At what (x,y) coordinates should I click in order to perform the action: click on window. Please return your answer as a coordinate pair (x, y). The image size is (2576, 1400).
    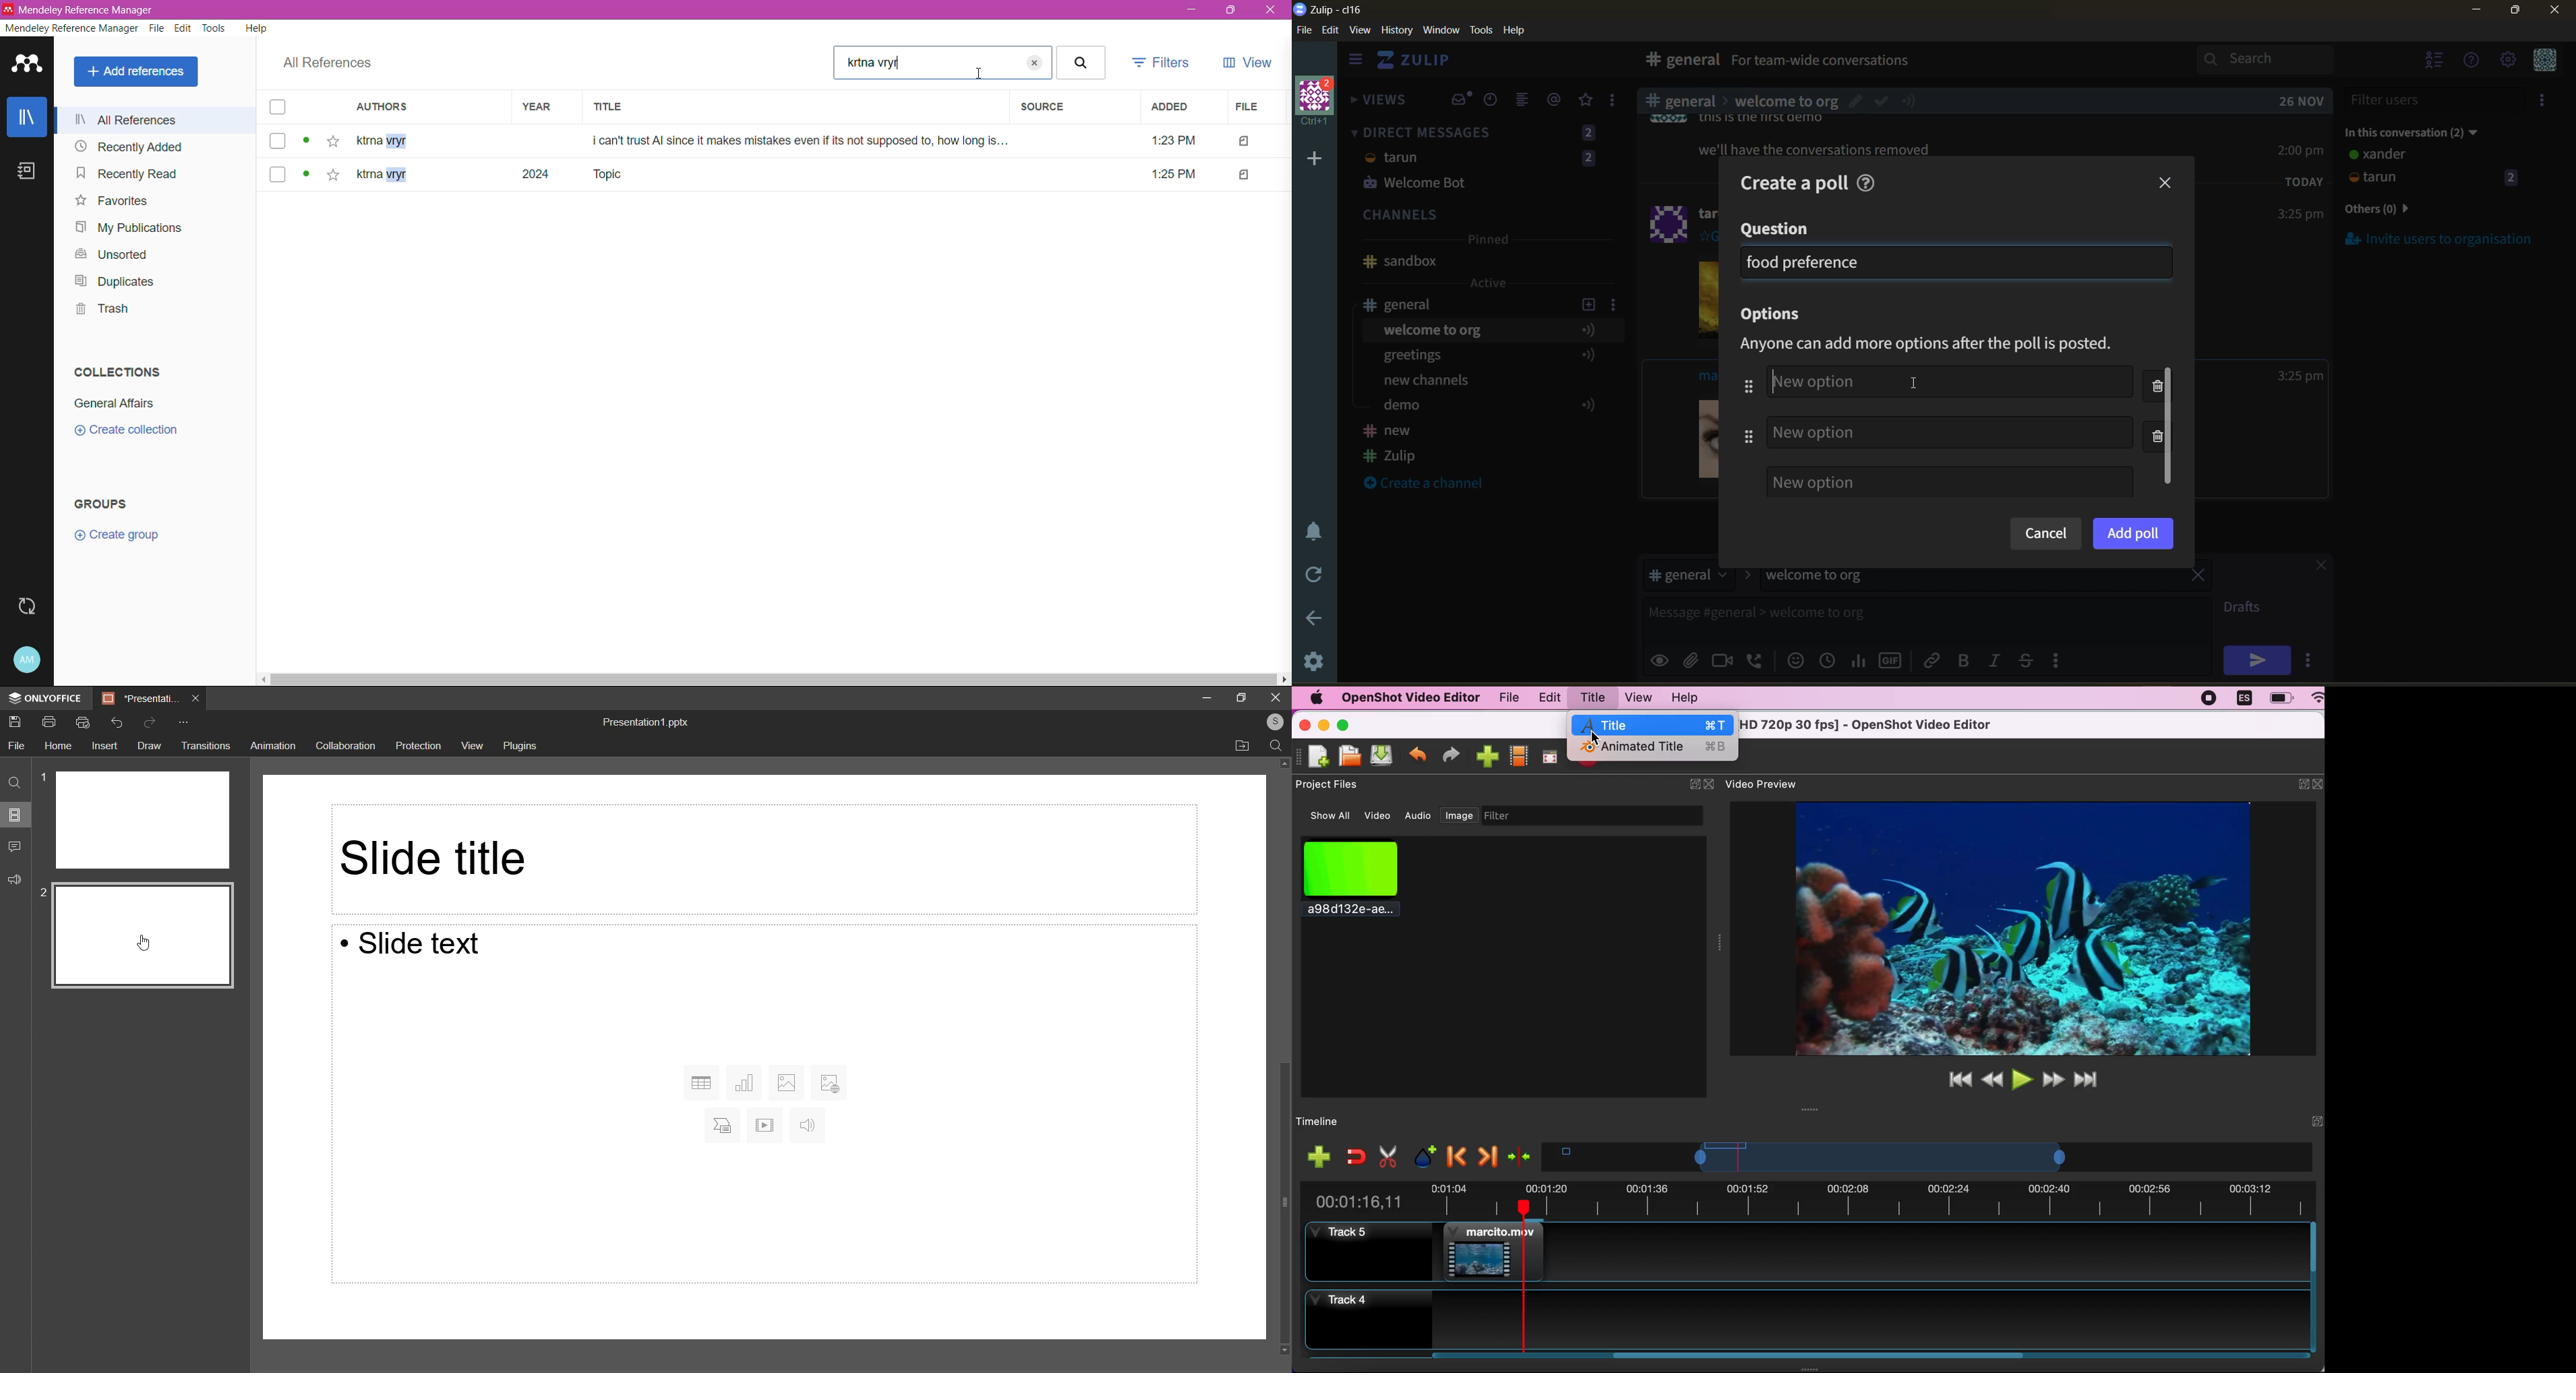
    Looking at the image, I should click on (1440, 31).